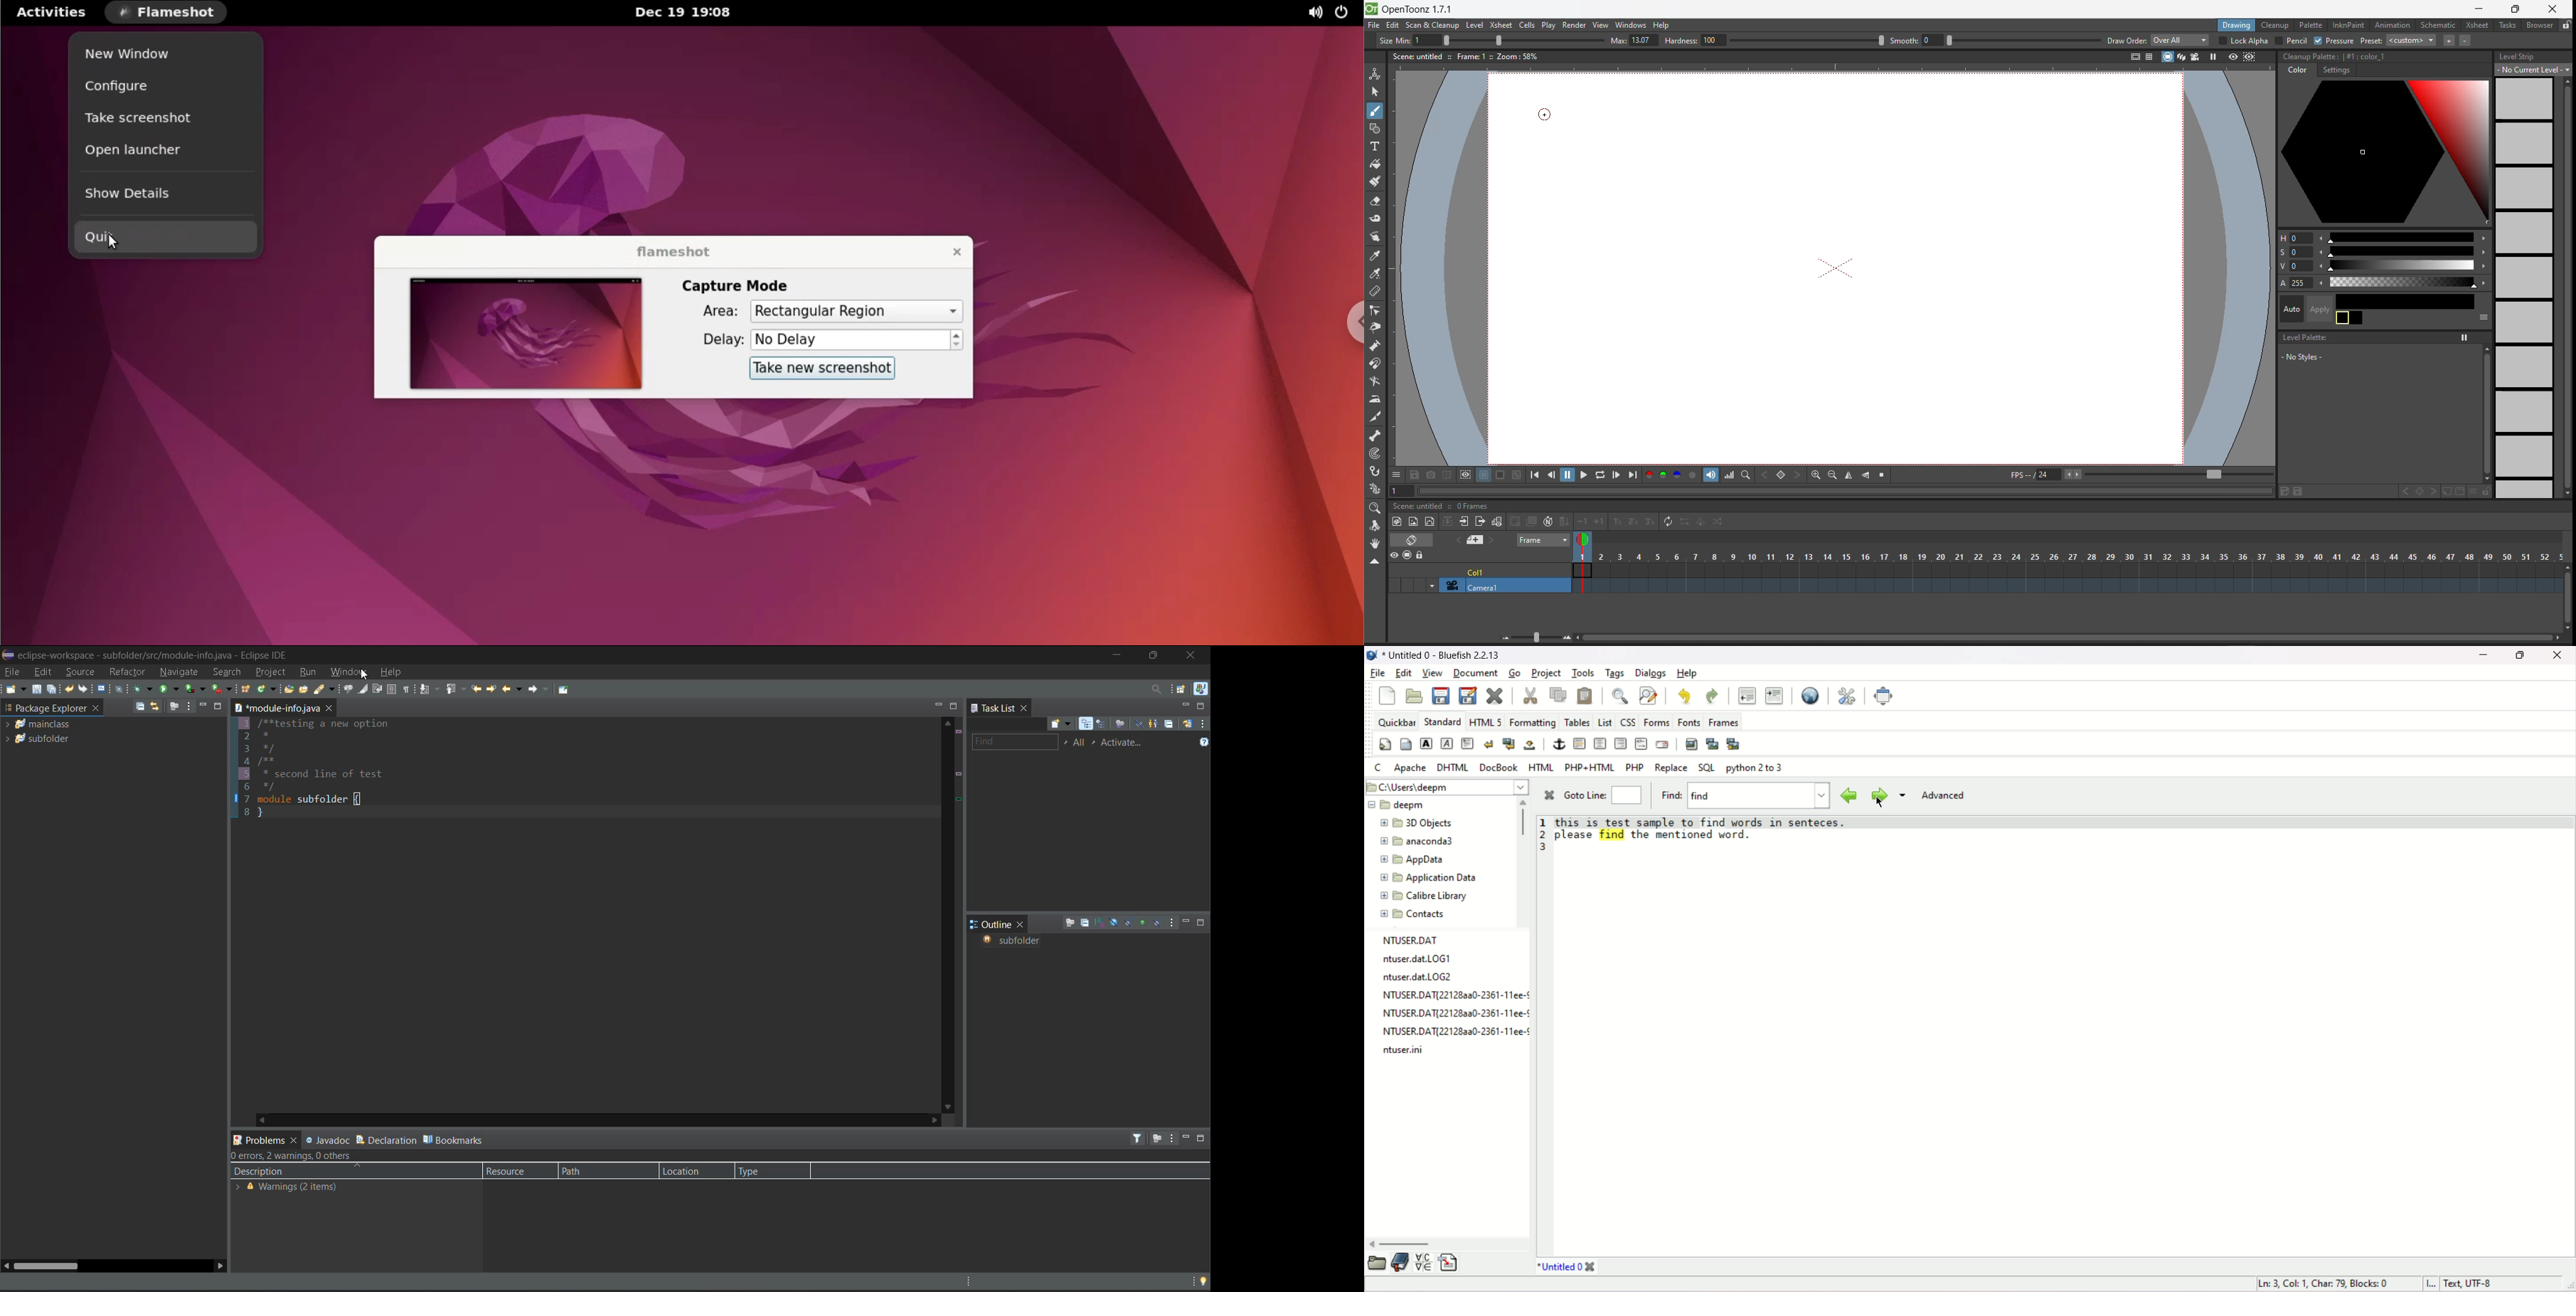  Describe the element at coordinates (1426, 743) in the screenshot. I see `strong` at that location.